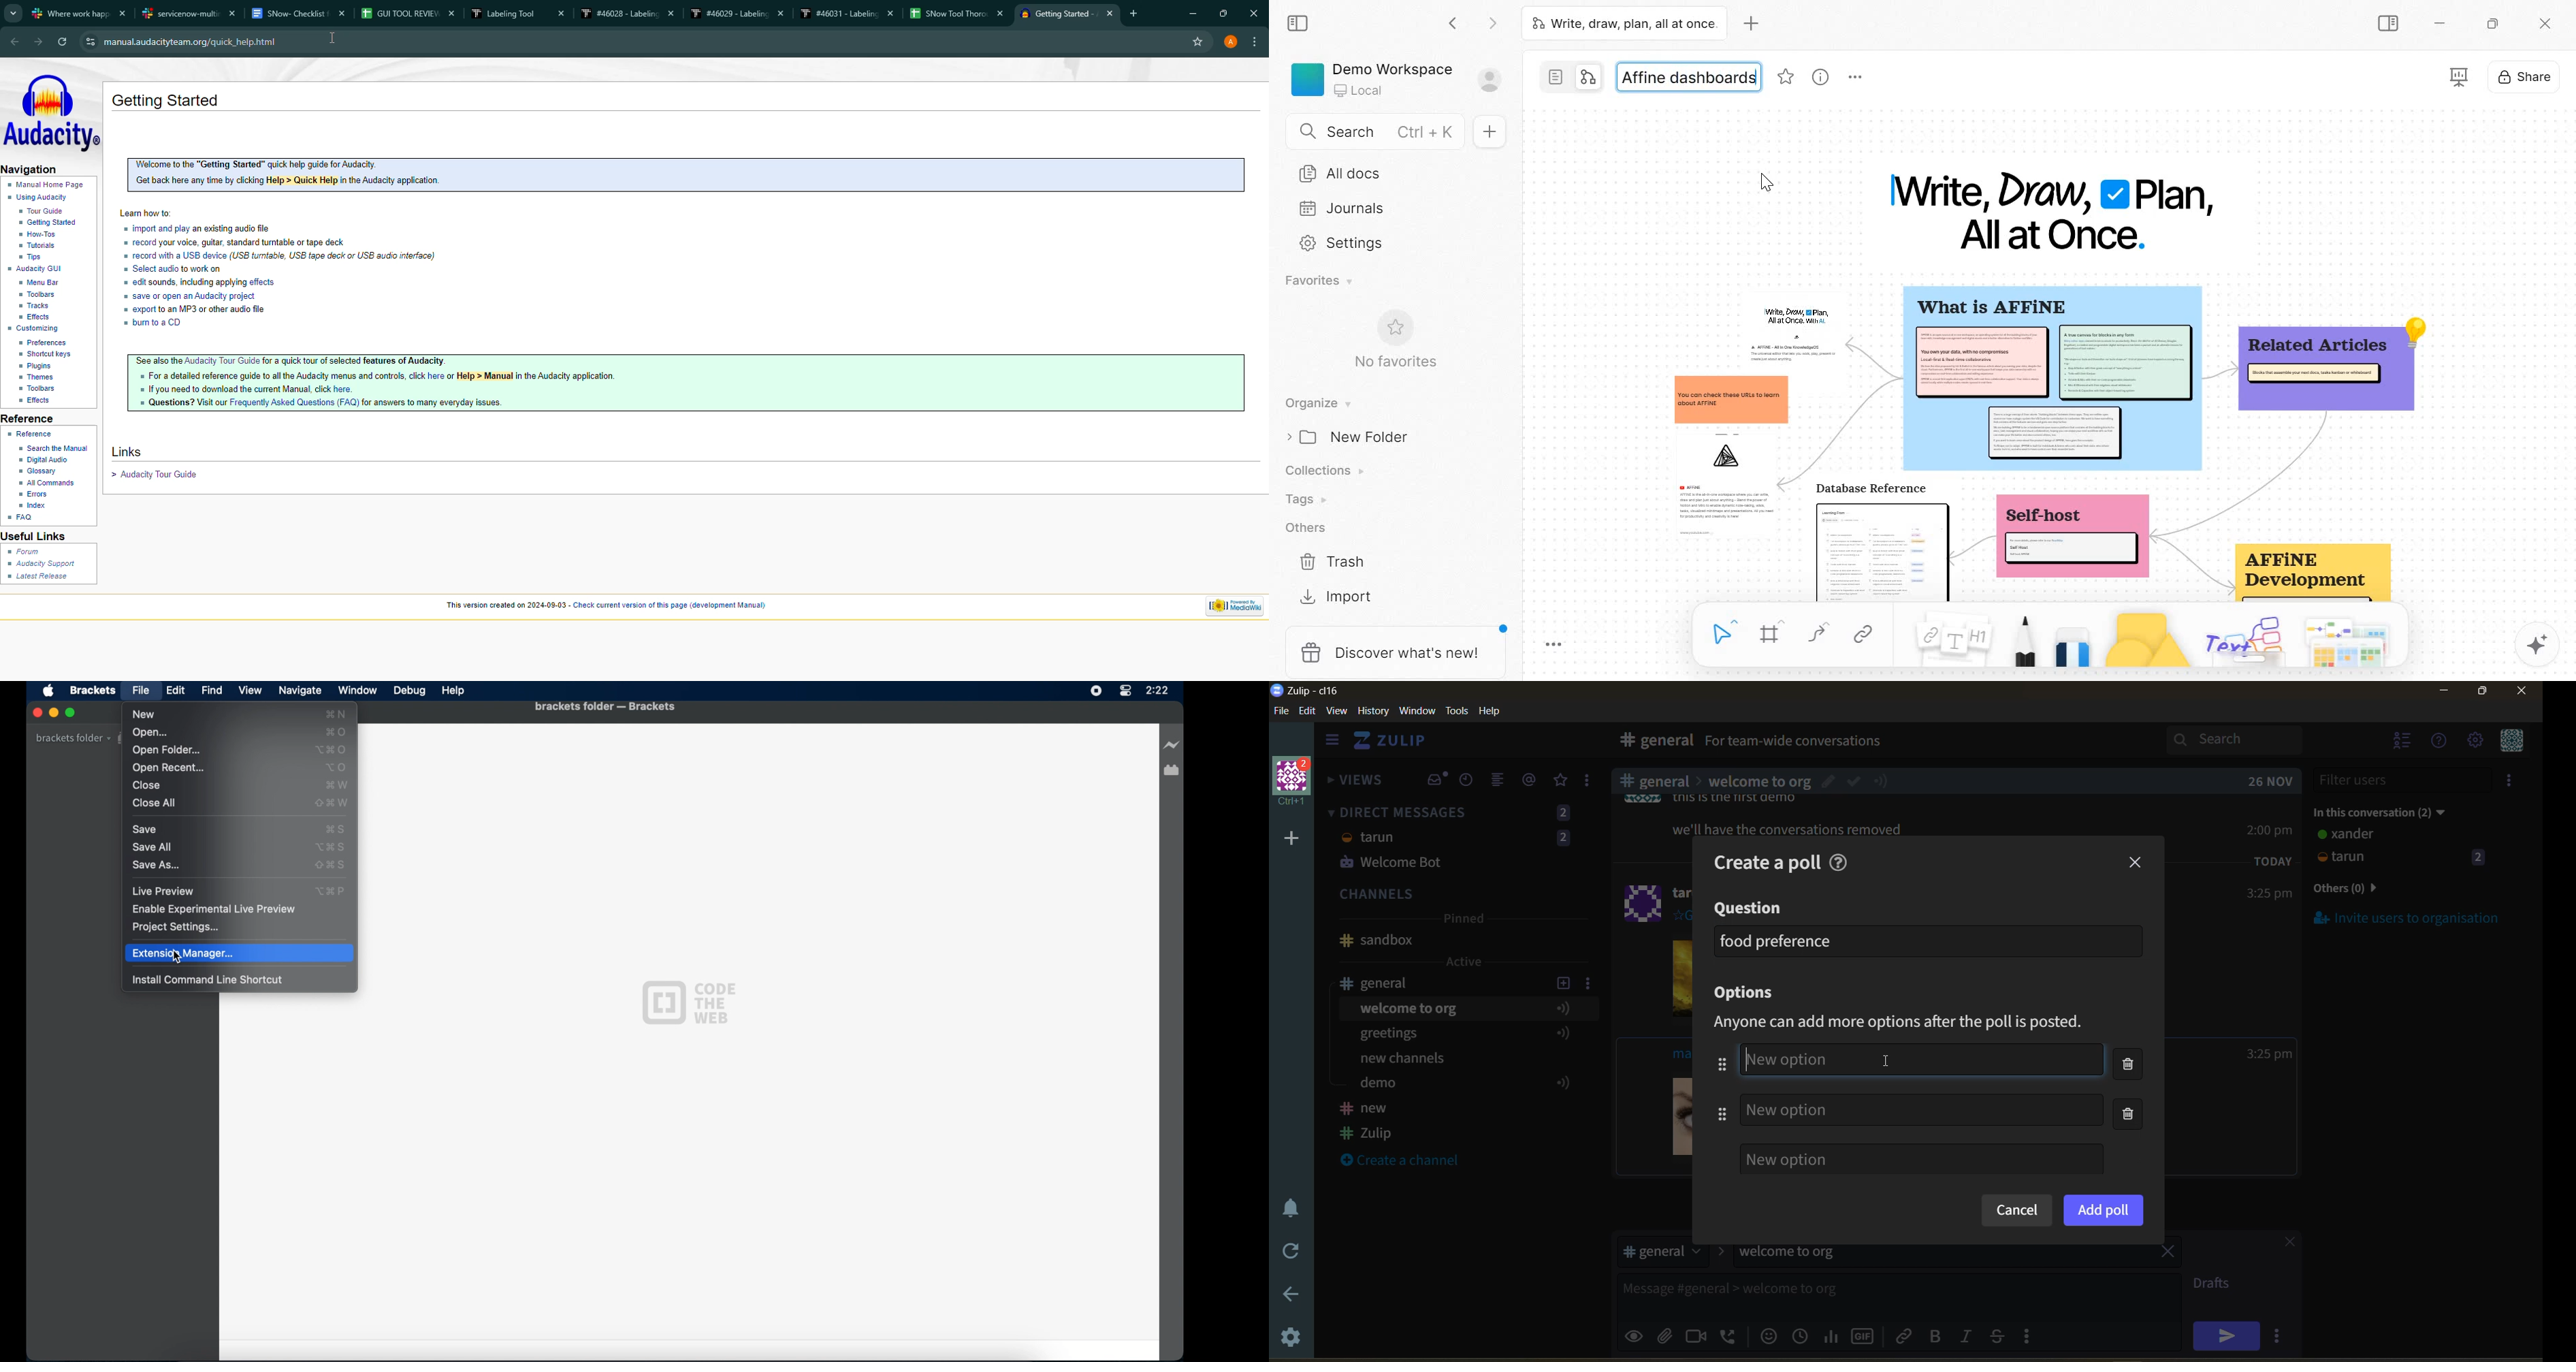 The width and height of the screenshot is (2576, 1372). Describe the element at coordinates (29, 419) in the screenshot. I see `reference` at that location.